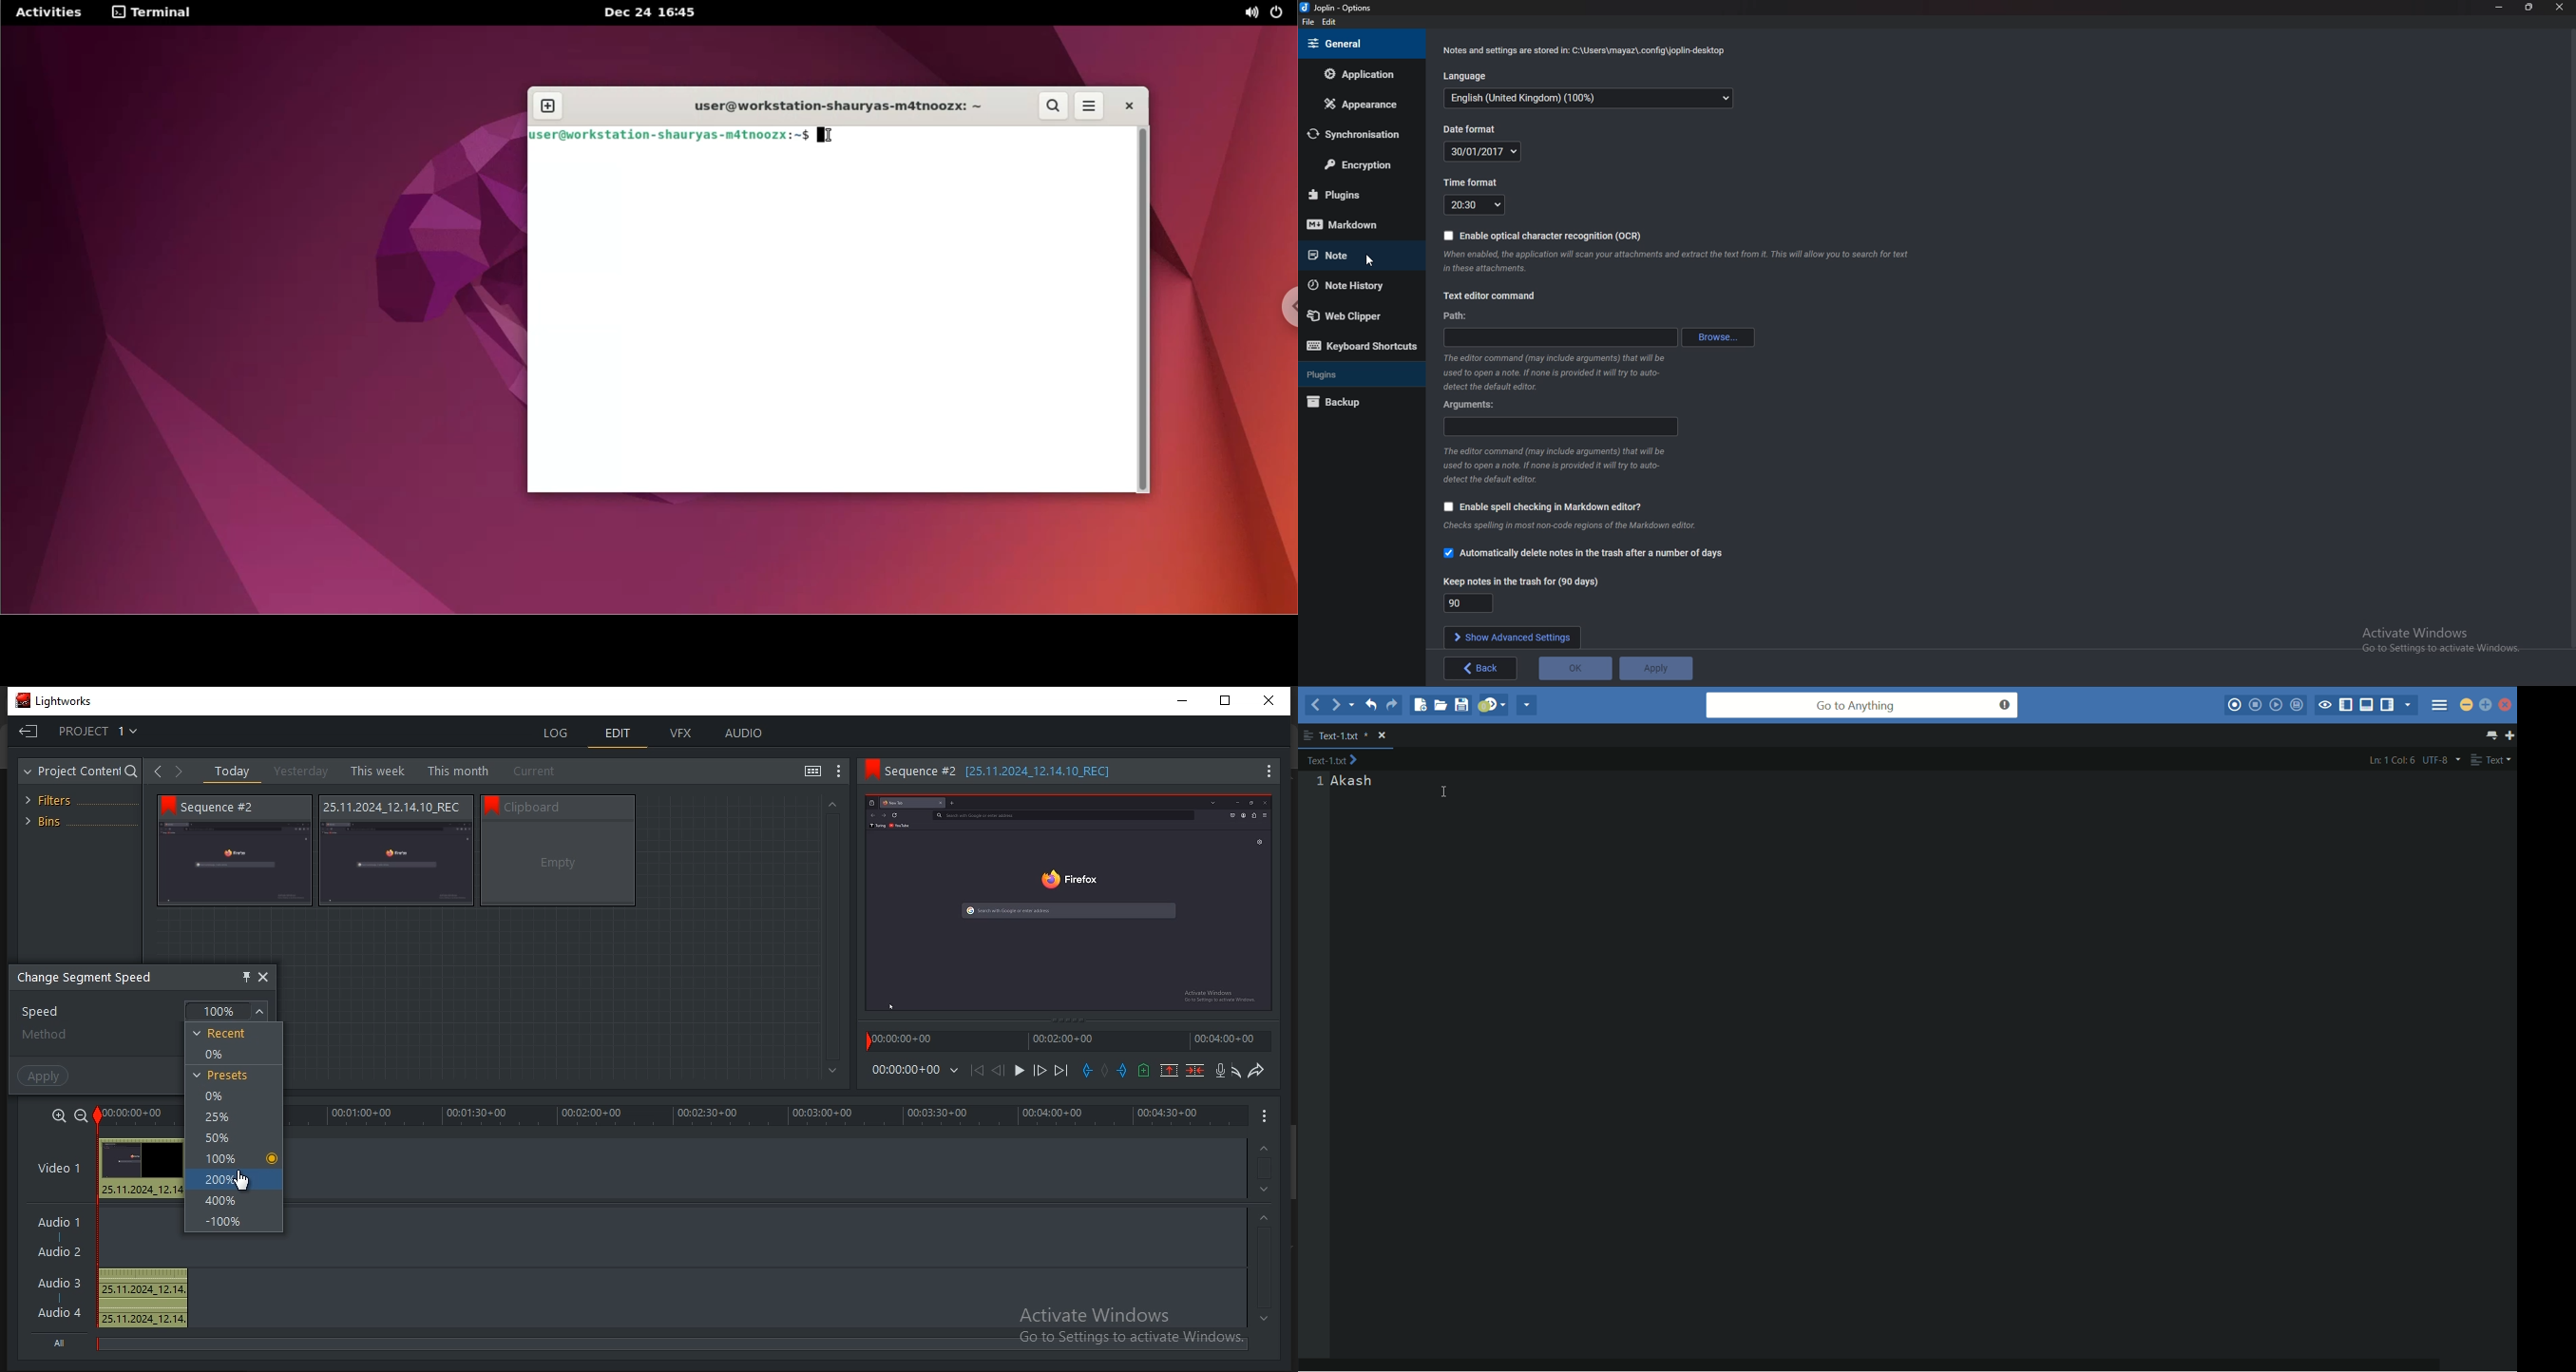 Image resolution: width=2576 pixels, height=1372 pixels. Describe the element at coordinates (1472, 181) in the screenshot. I see `Time format` at that location.